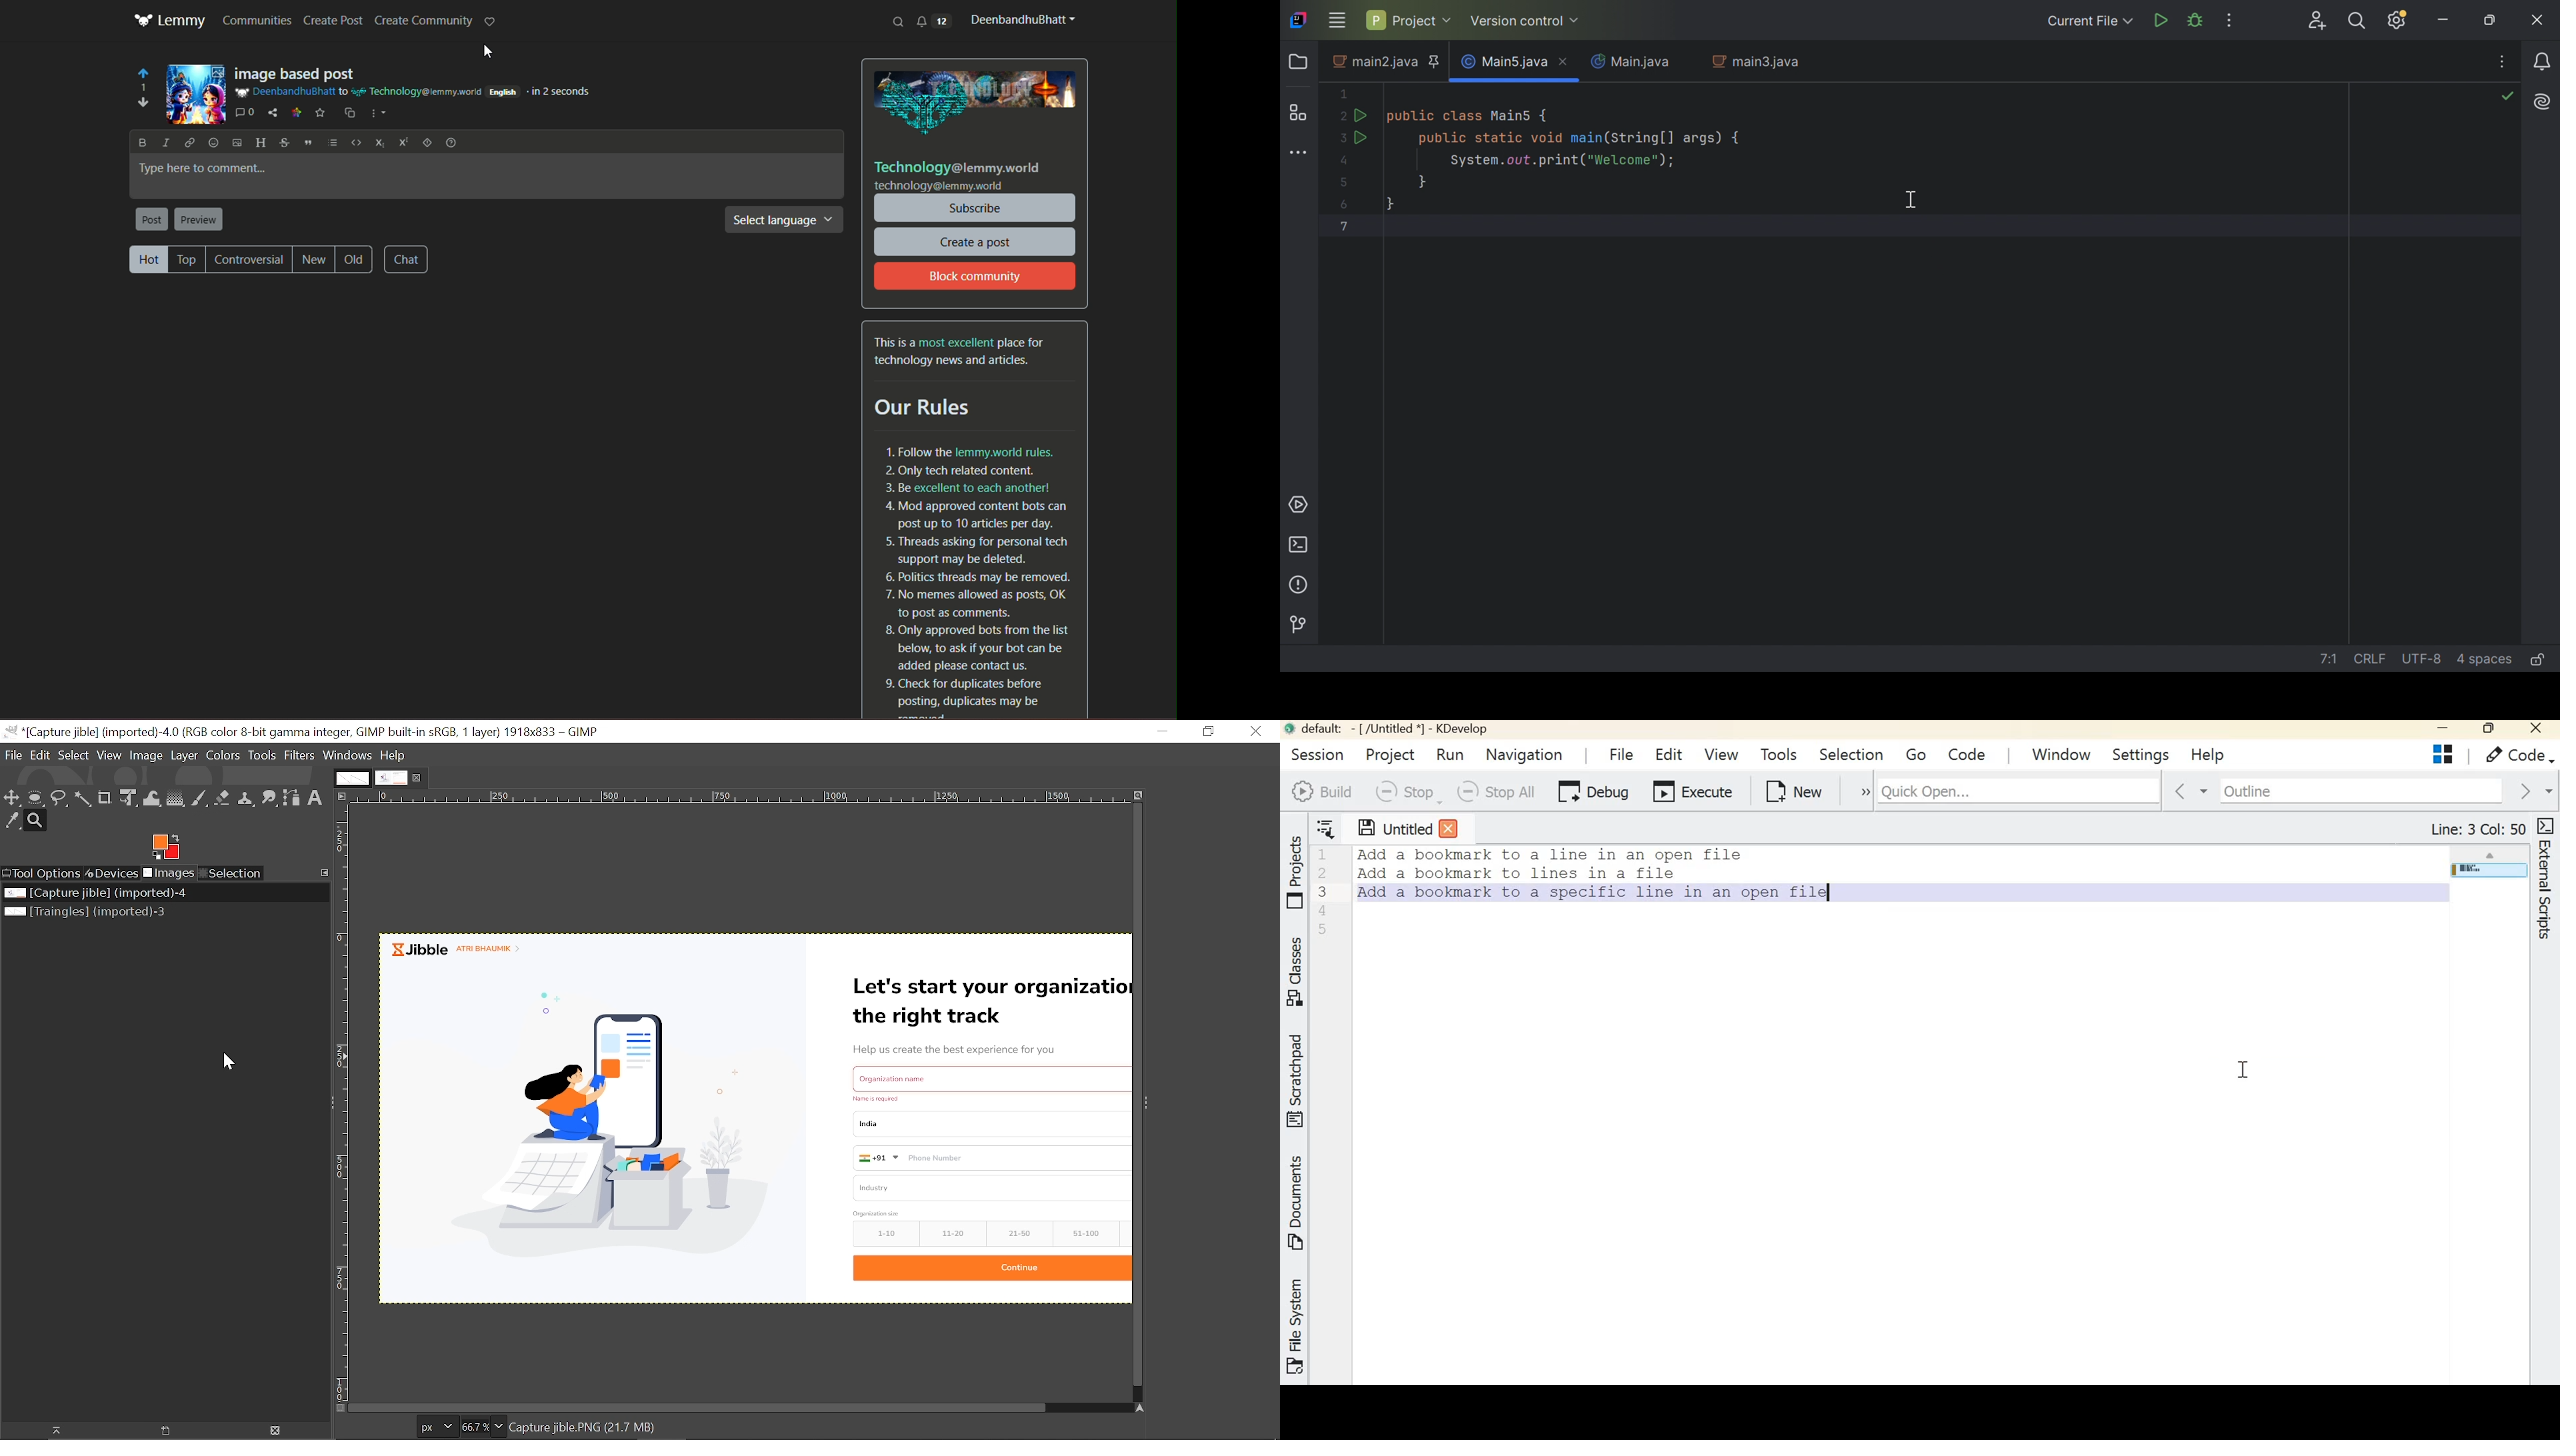 Image resolution: width=2576 pixels, height=1456 pixels. I want to click on Edit, so click(40, 757).